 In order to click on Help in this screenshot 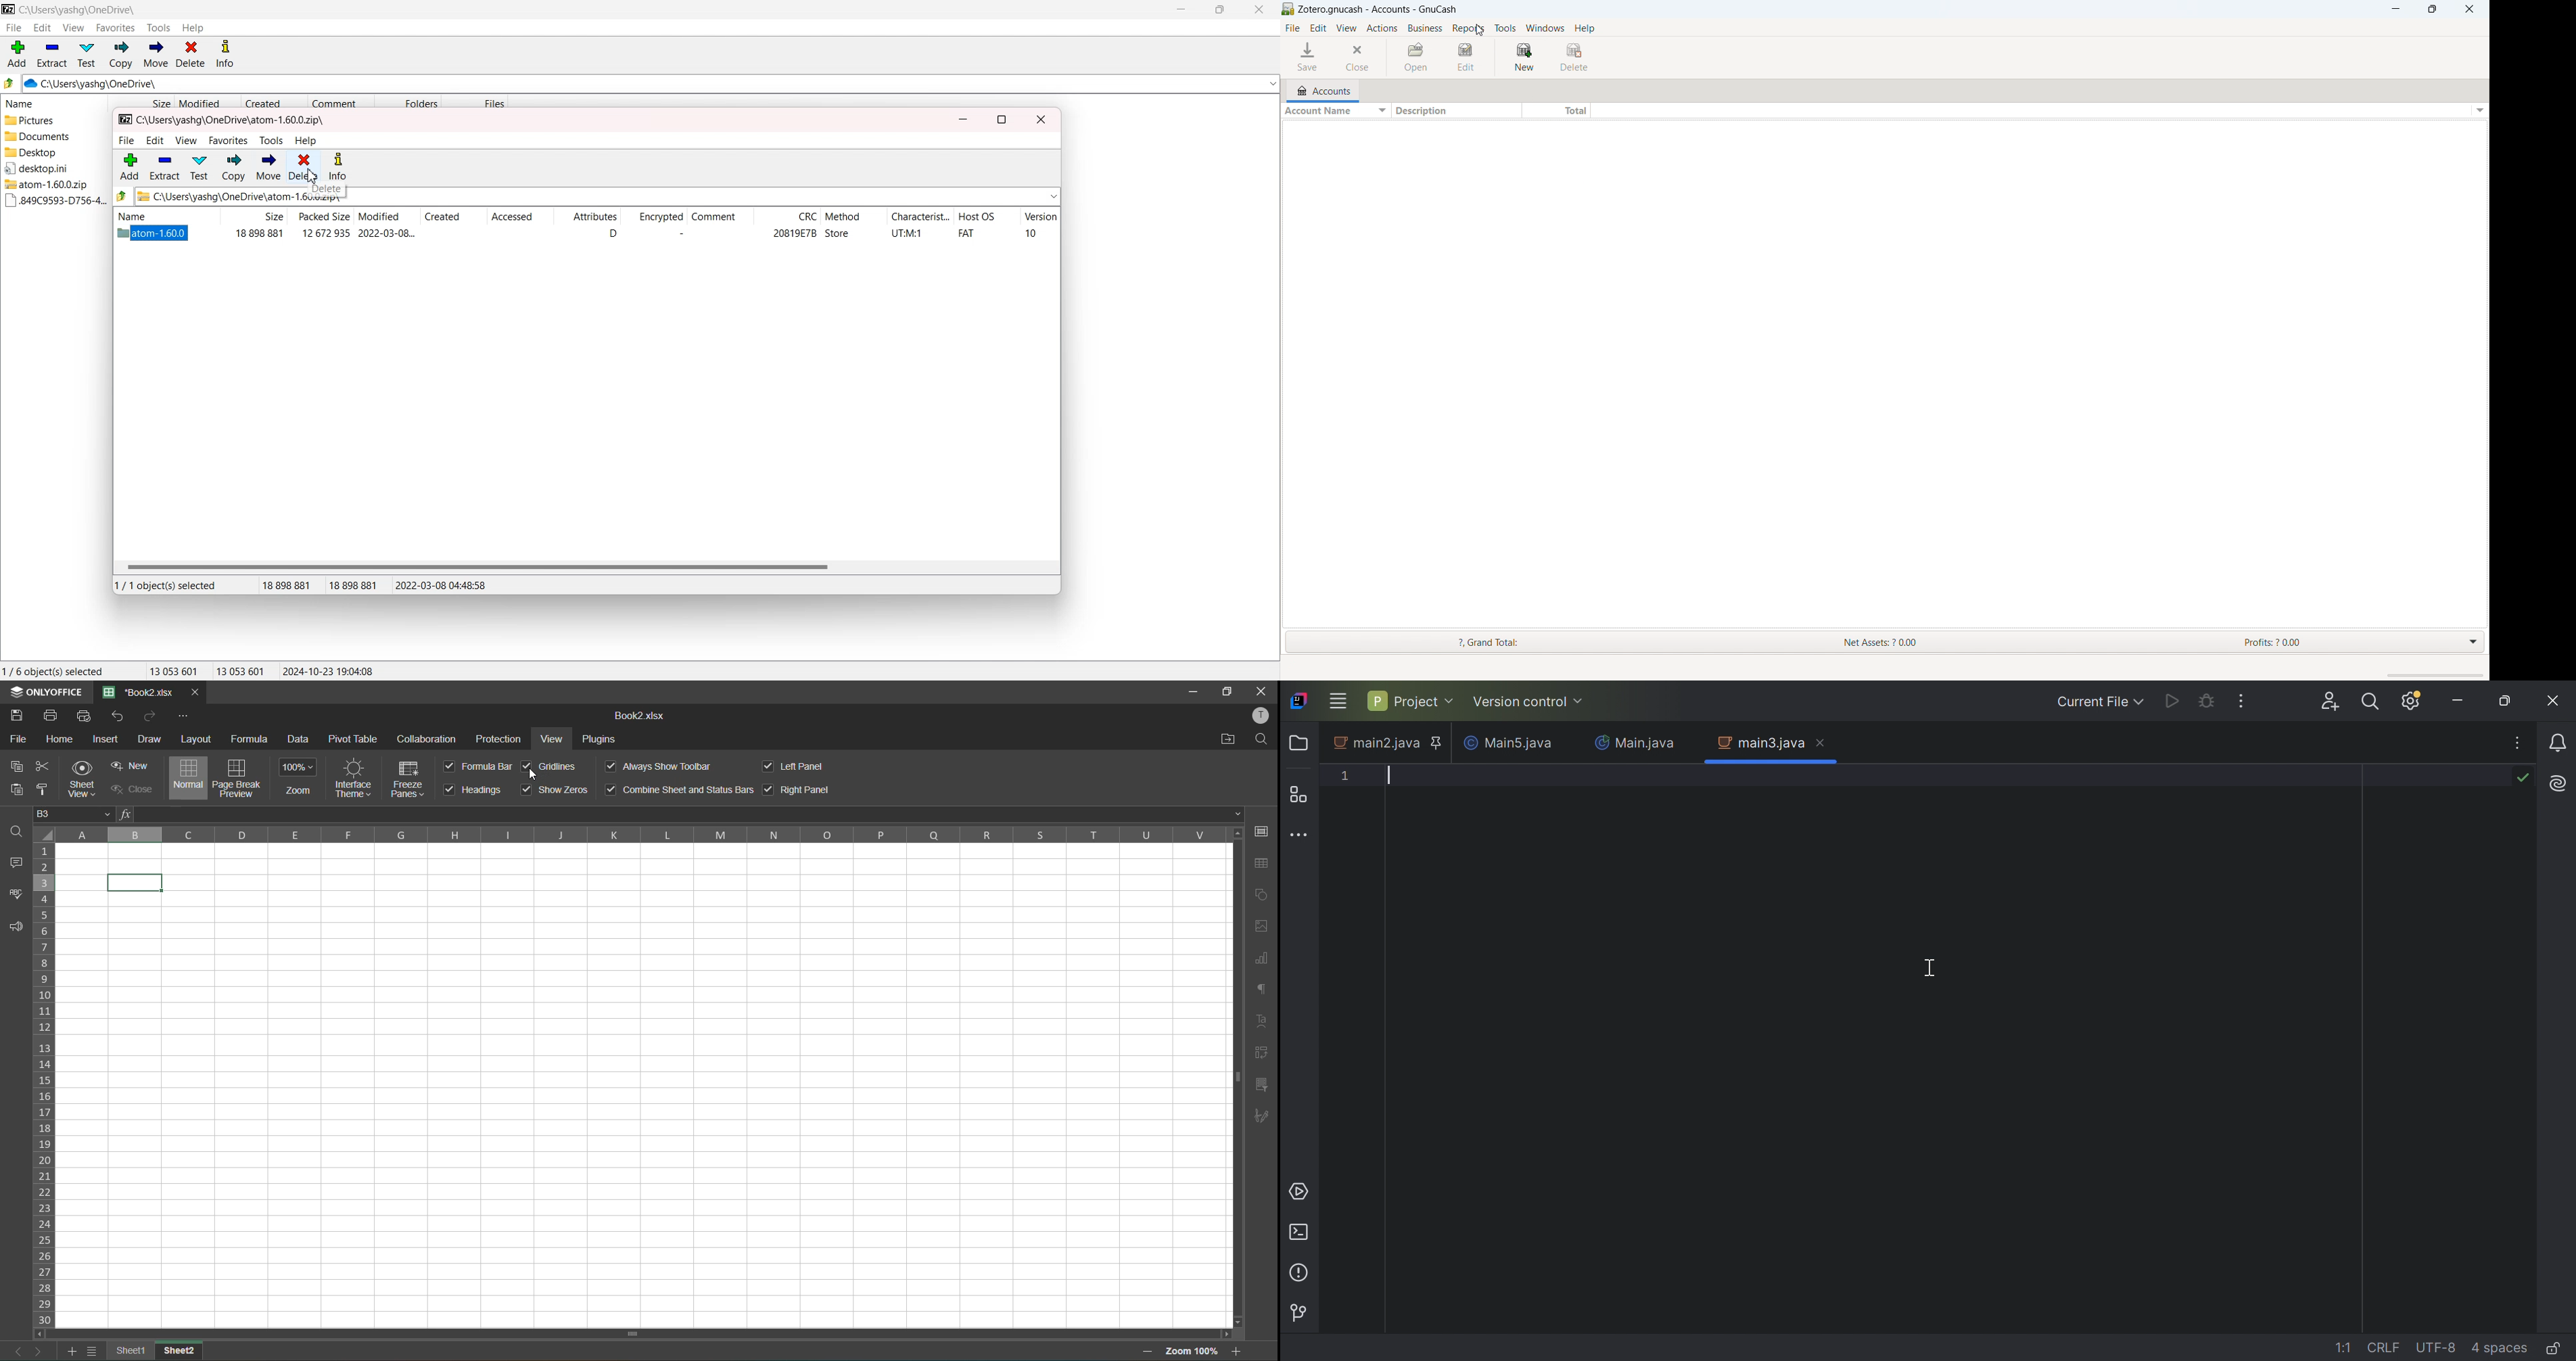, I will do `click(193, 28)`.